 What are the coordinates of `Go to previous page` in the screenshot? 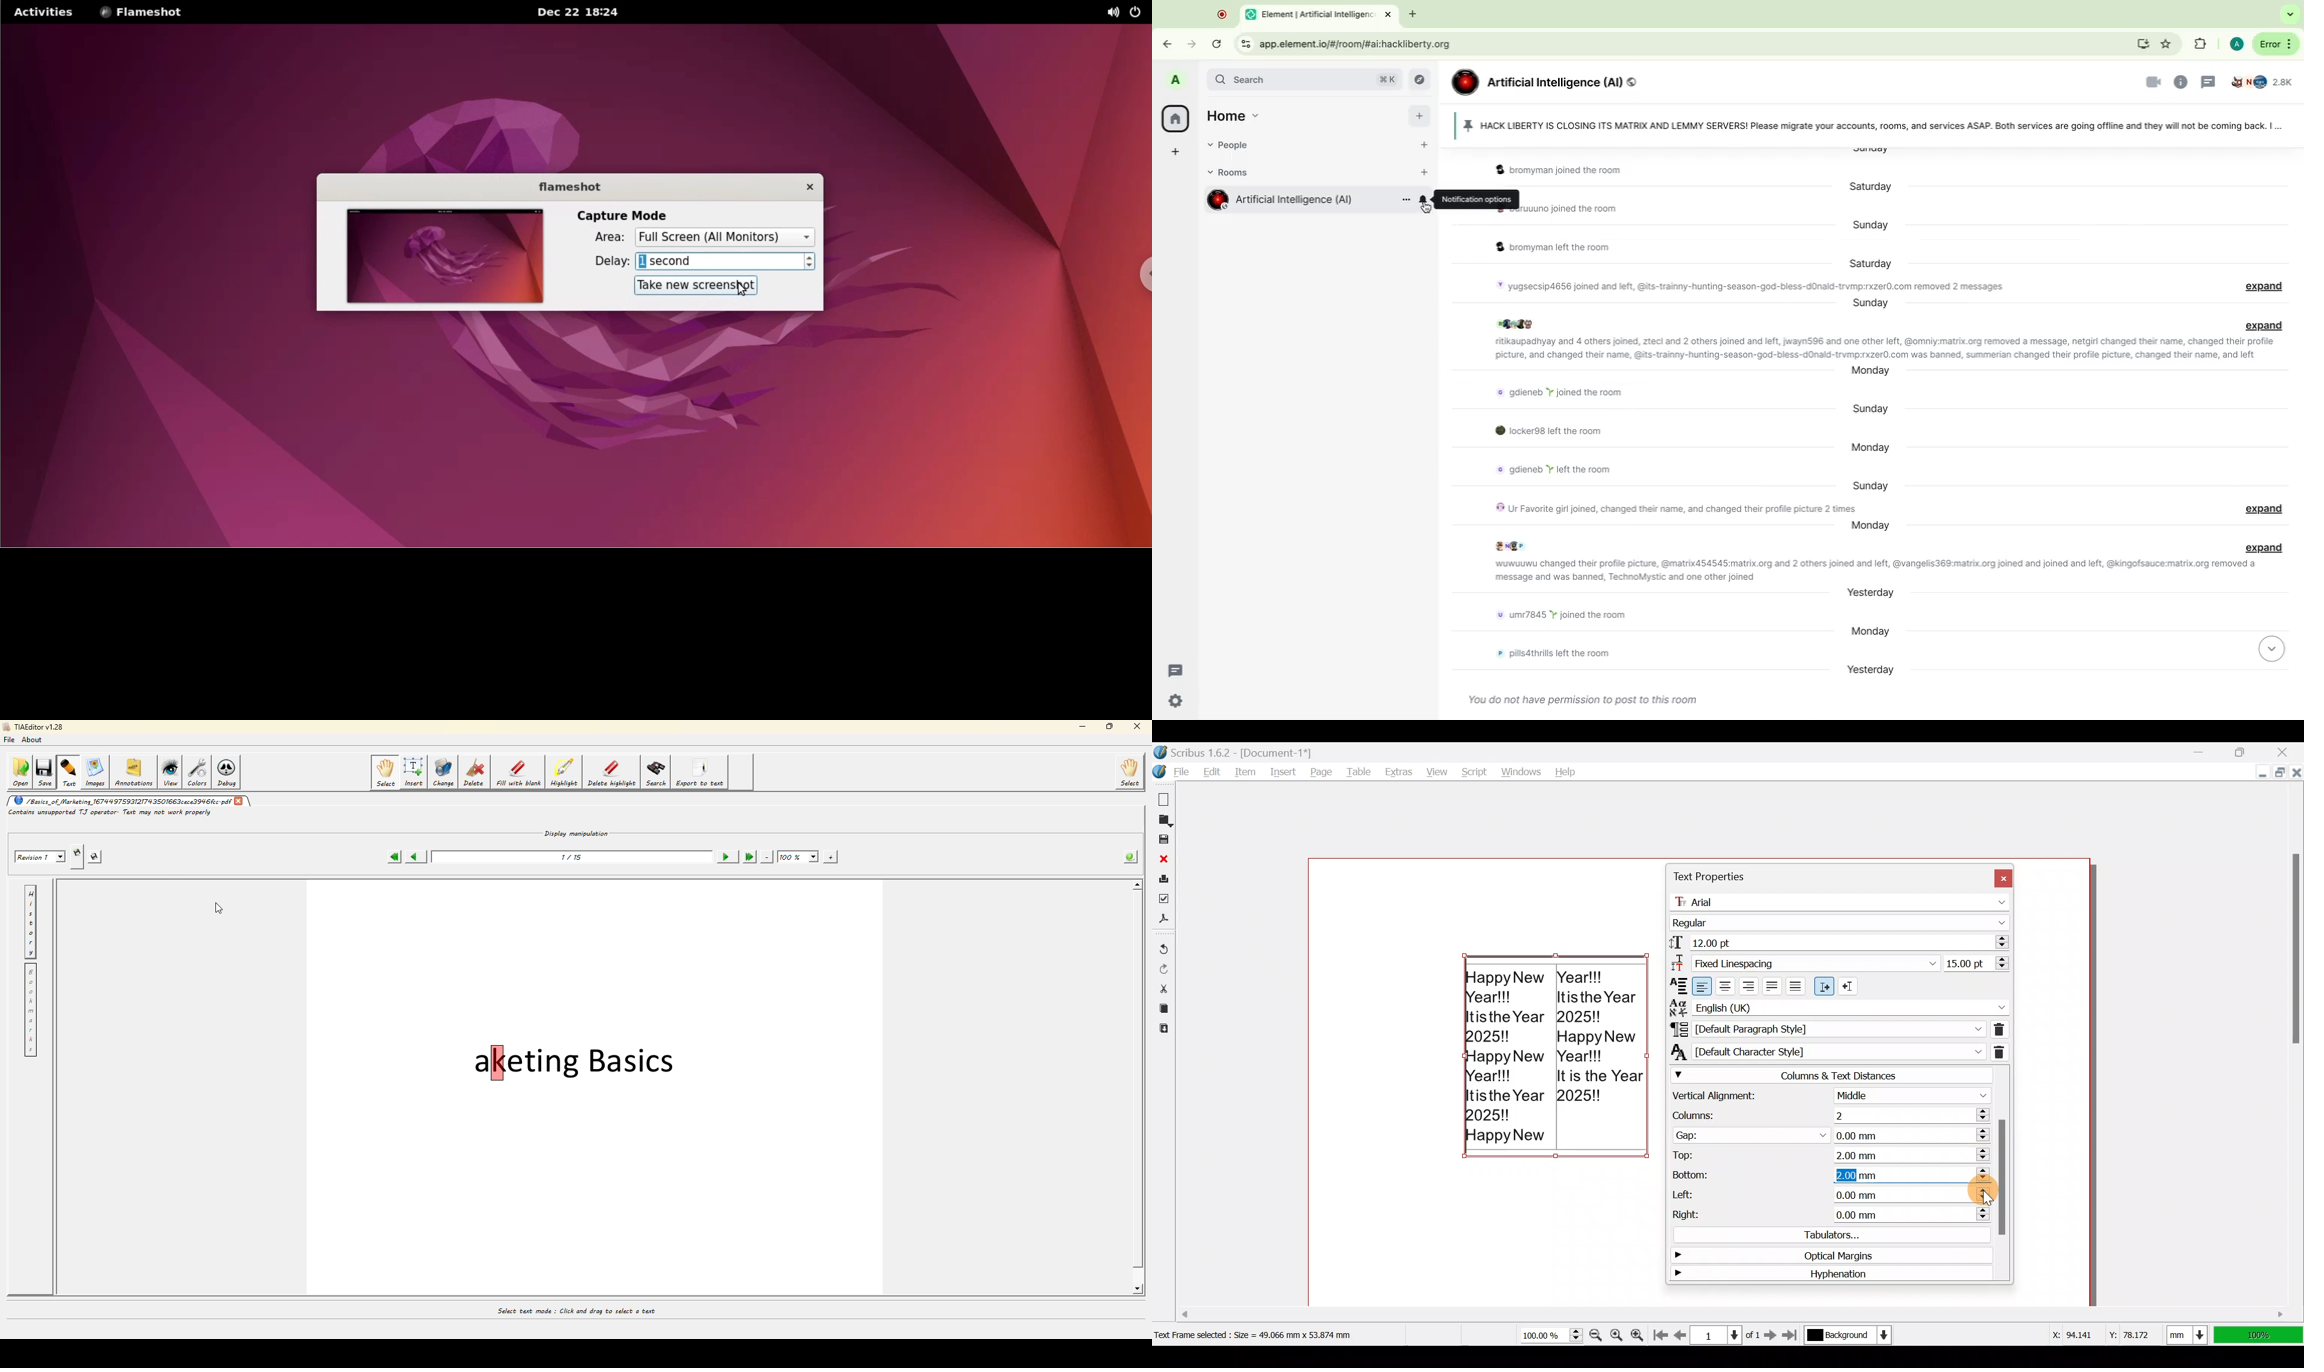 It's located at (1681, 1333).